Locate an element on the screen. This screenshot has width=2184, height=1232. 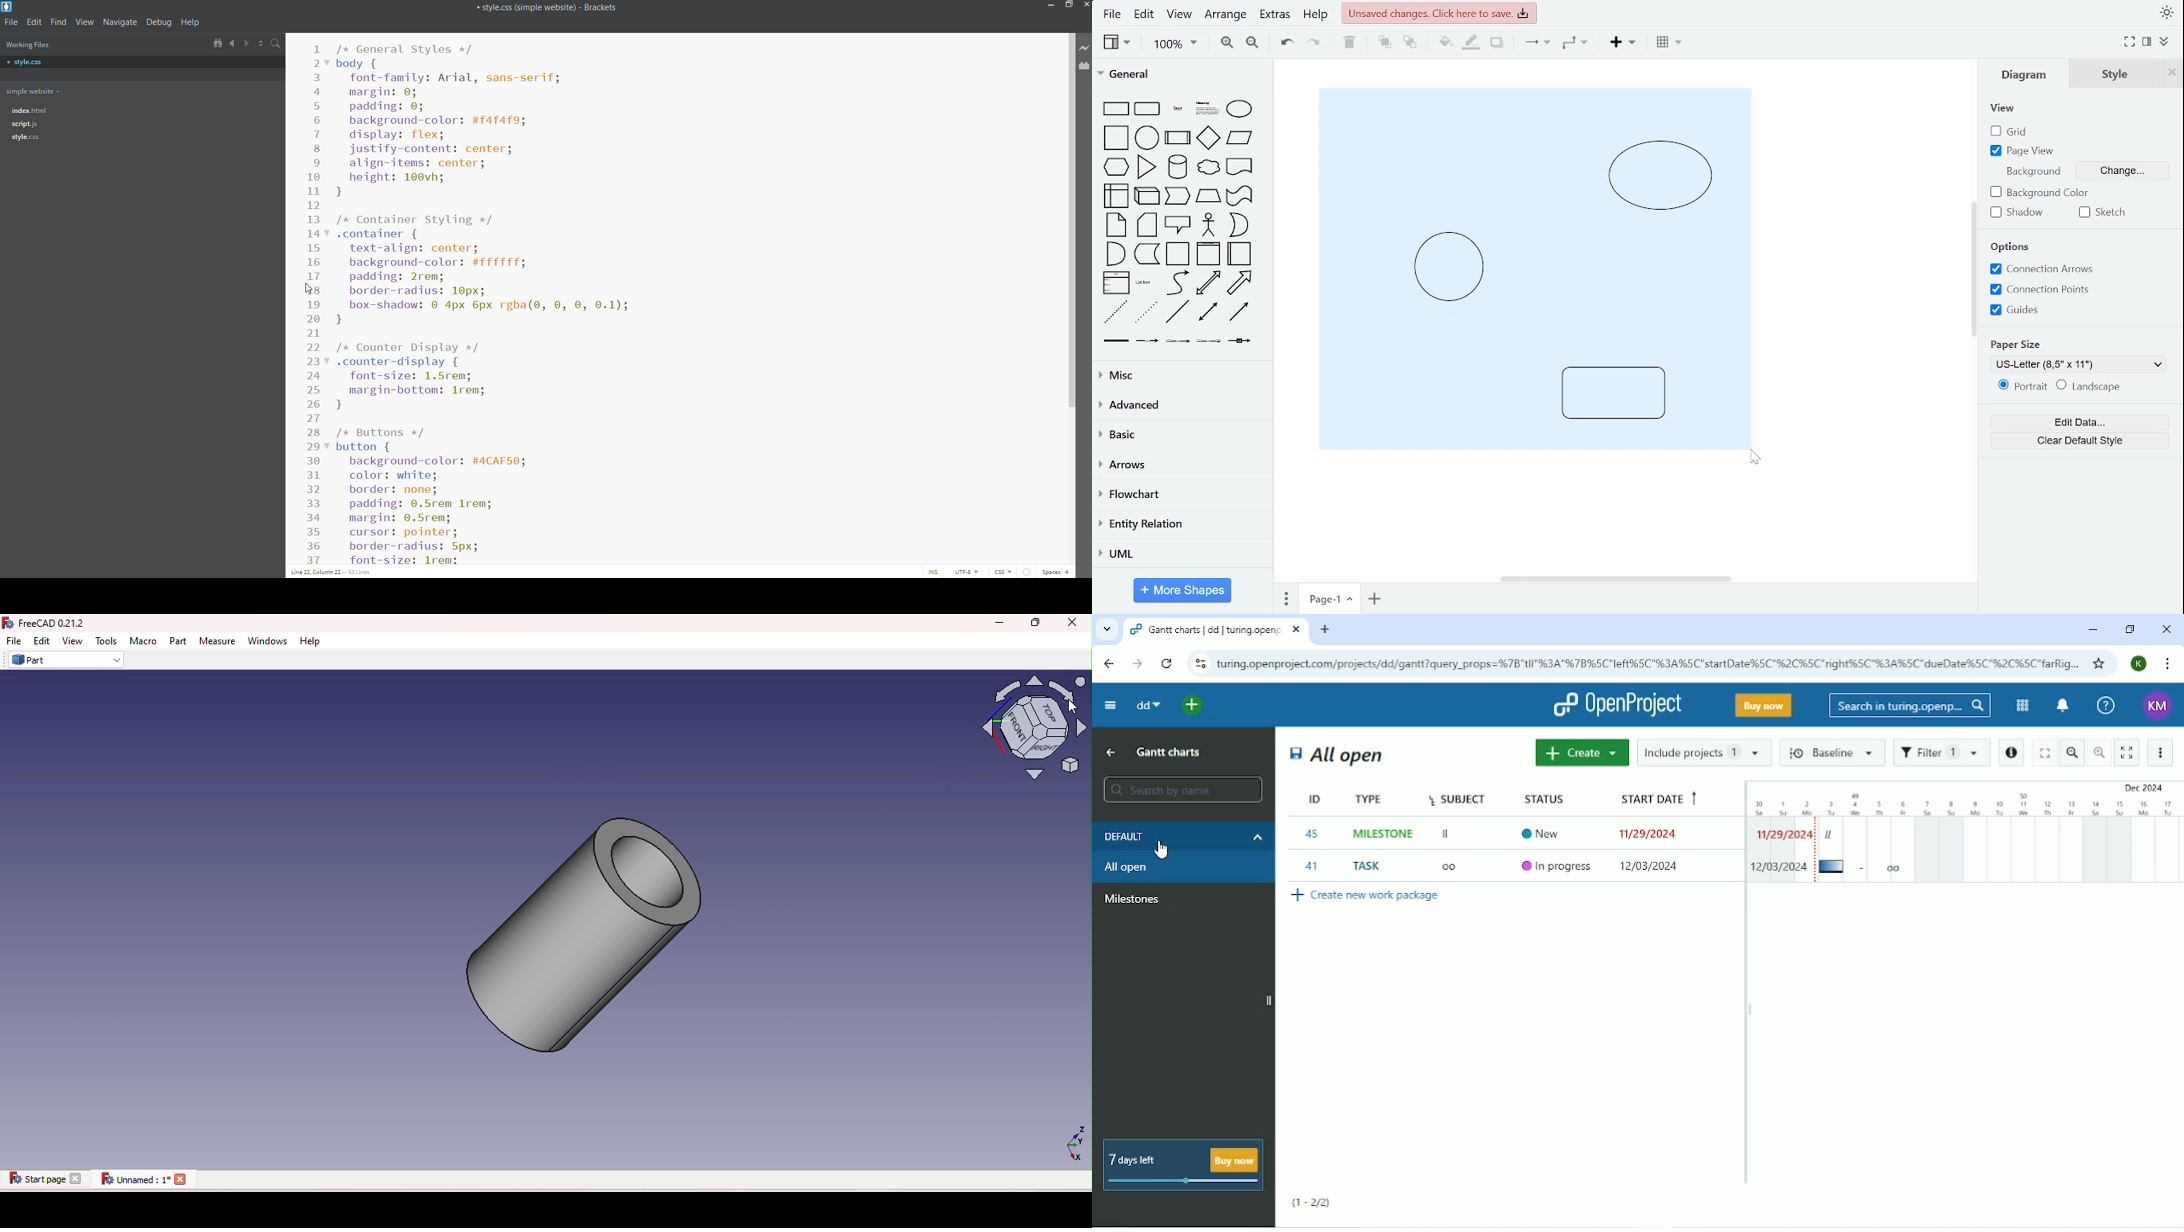
papersize is located at coordinates (2015, 345).